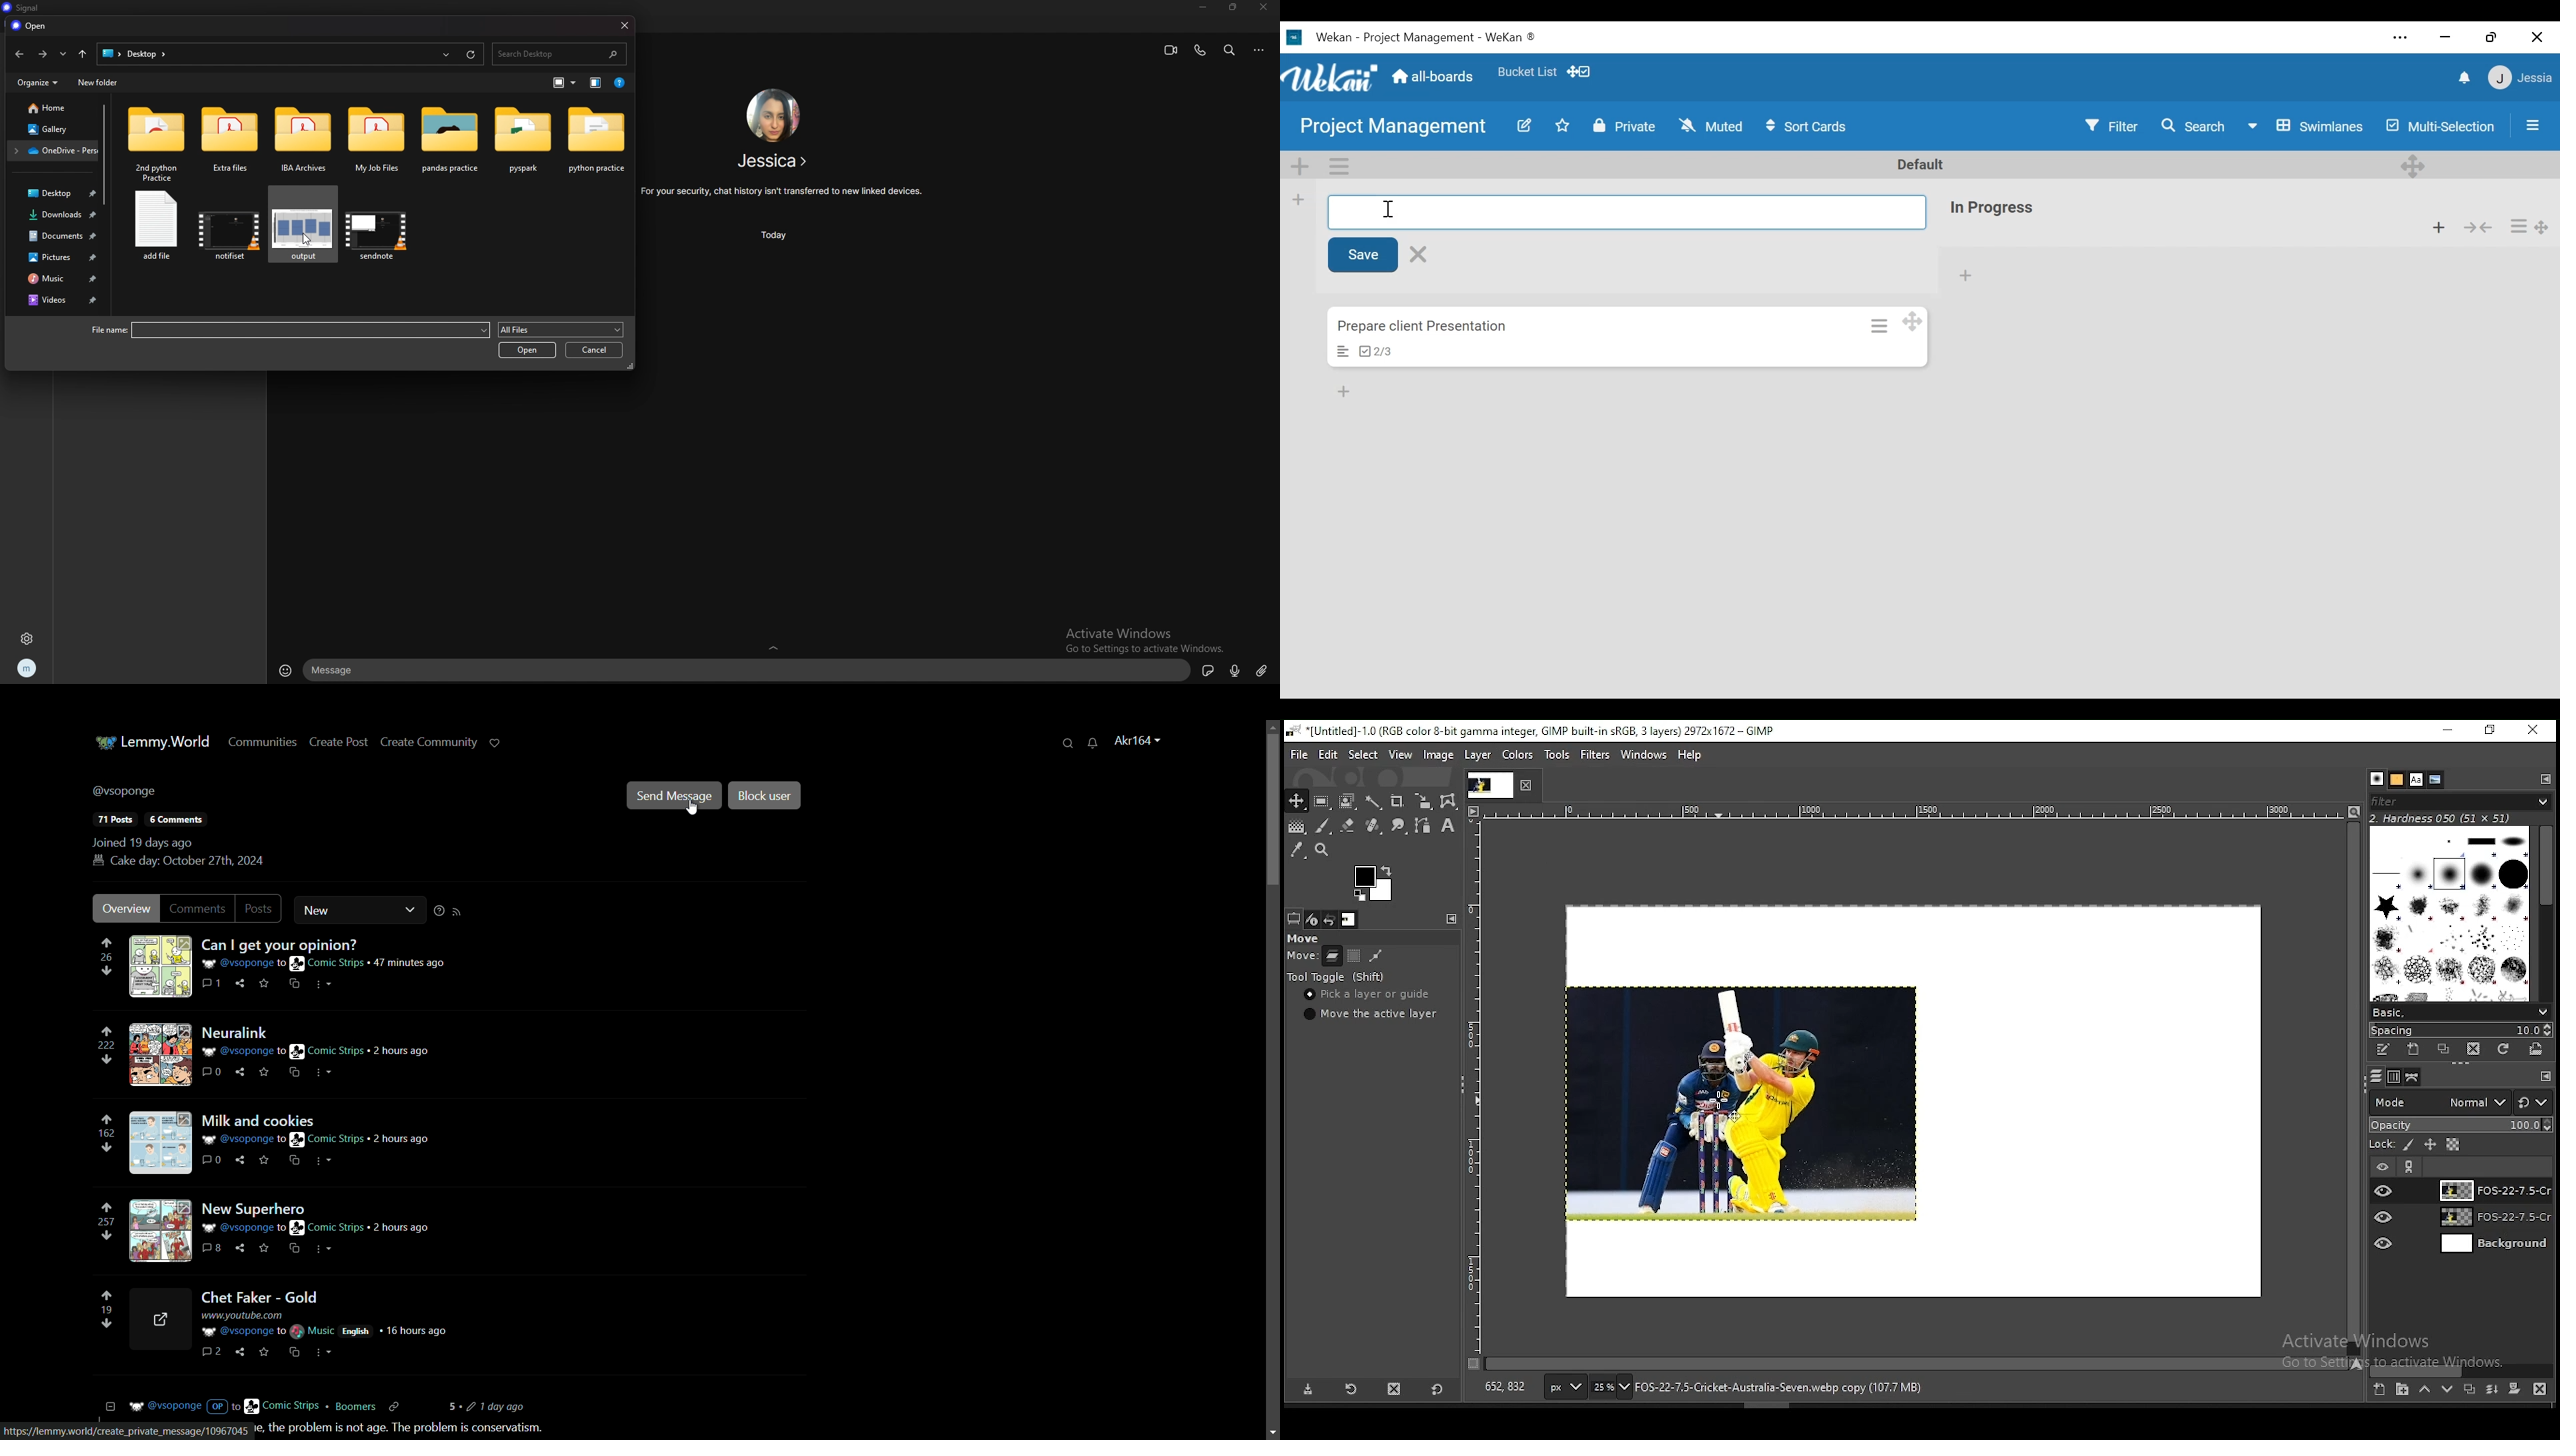 The width and height of the screenshot is (2576, 1456). What do you see at coordinates (44, 53) in the screenshot?
I see `forward` at bounding box center [44, 53].